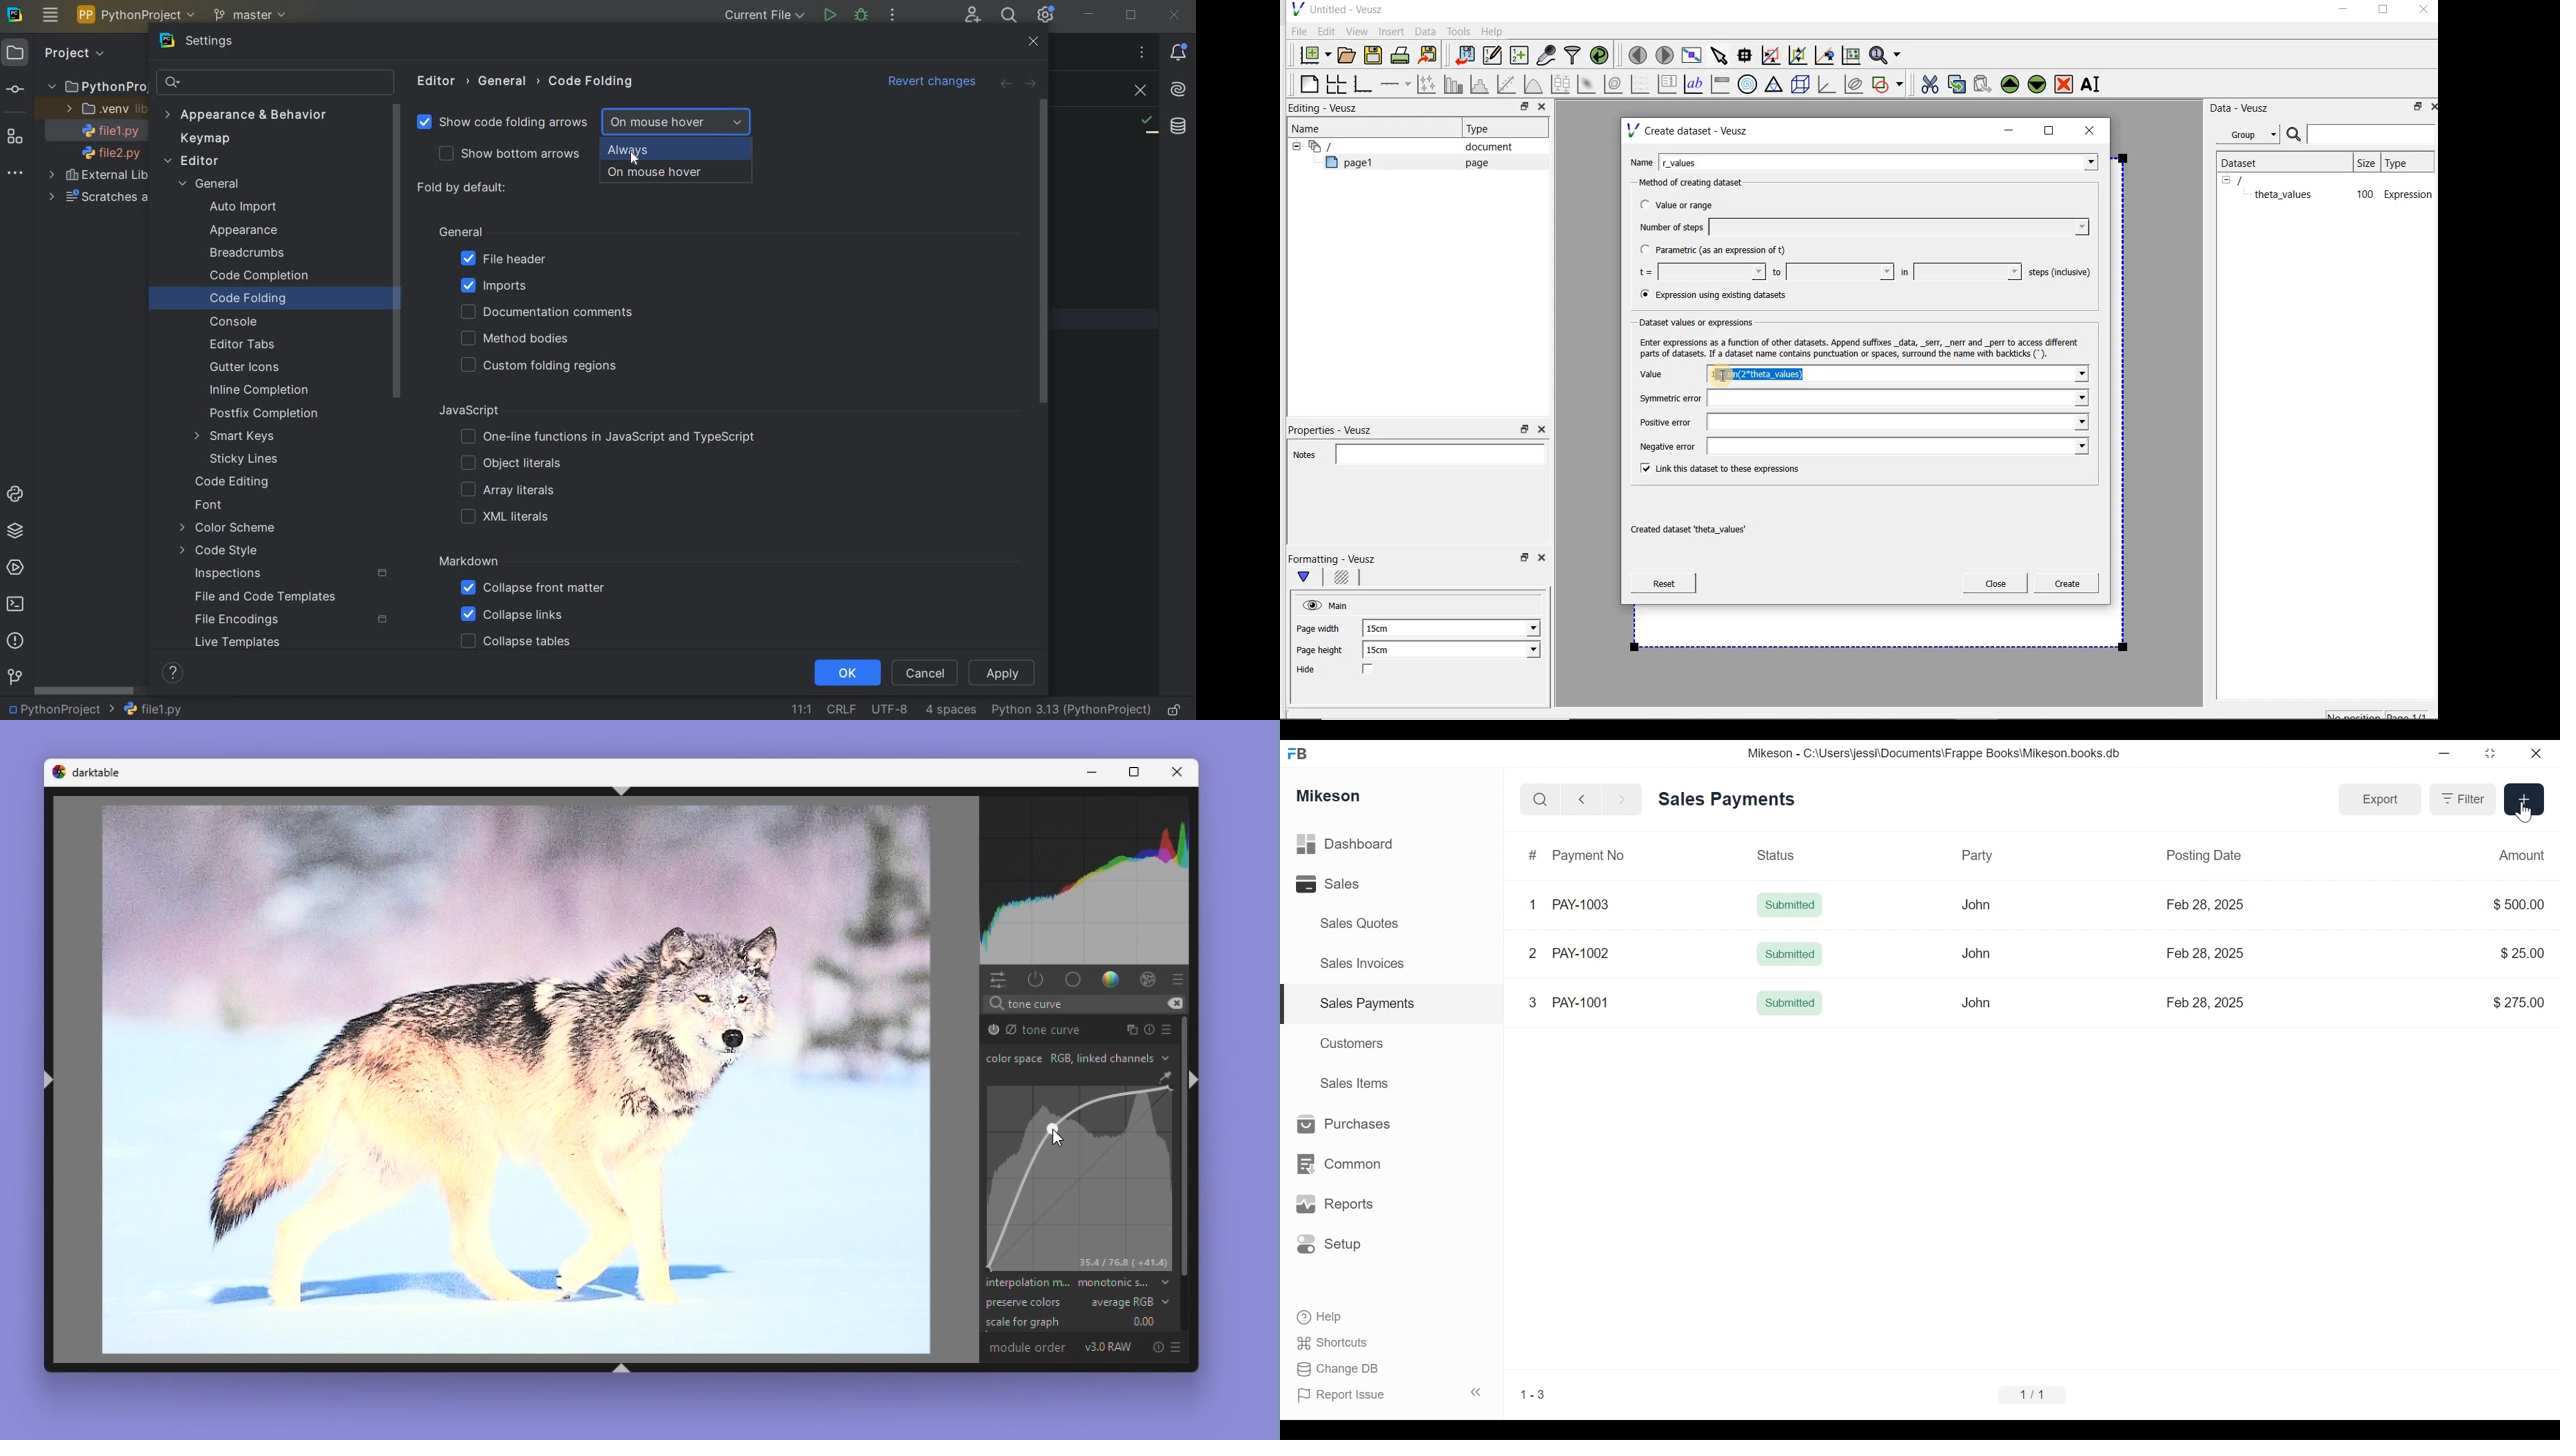  I want to click on John, so click(1975, 904).